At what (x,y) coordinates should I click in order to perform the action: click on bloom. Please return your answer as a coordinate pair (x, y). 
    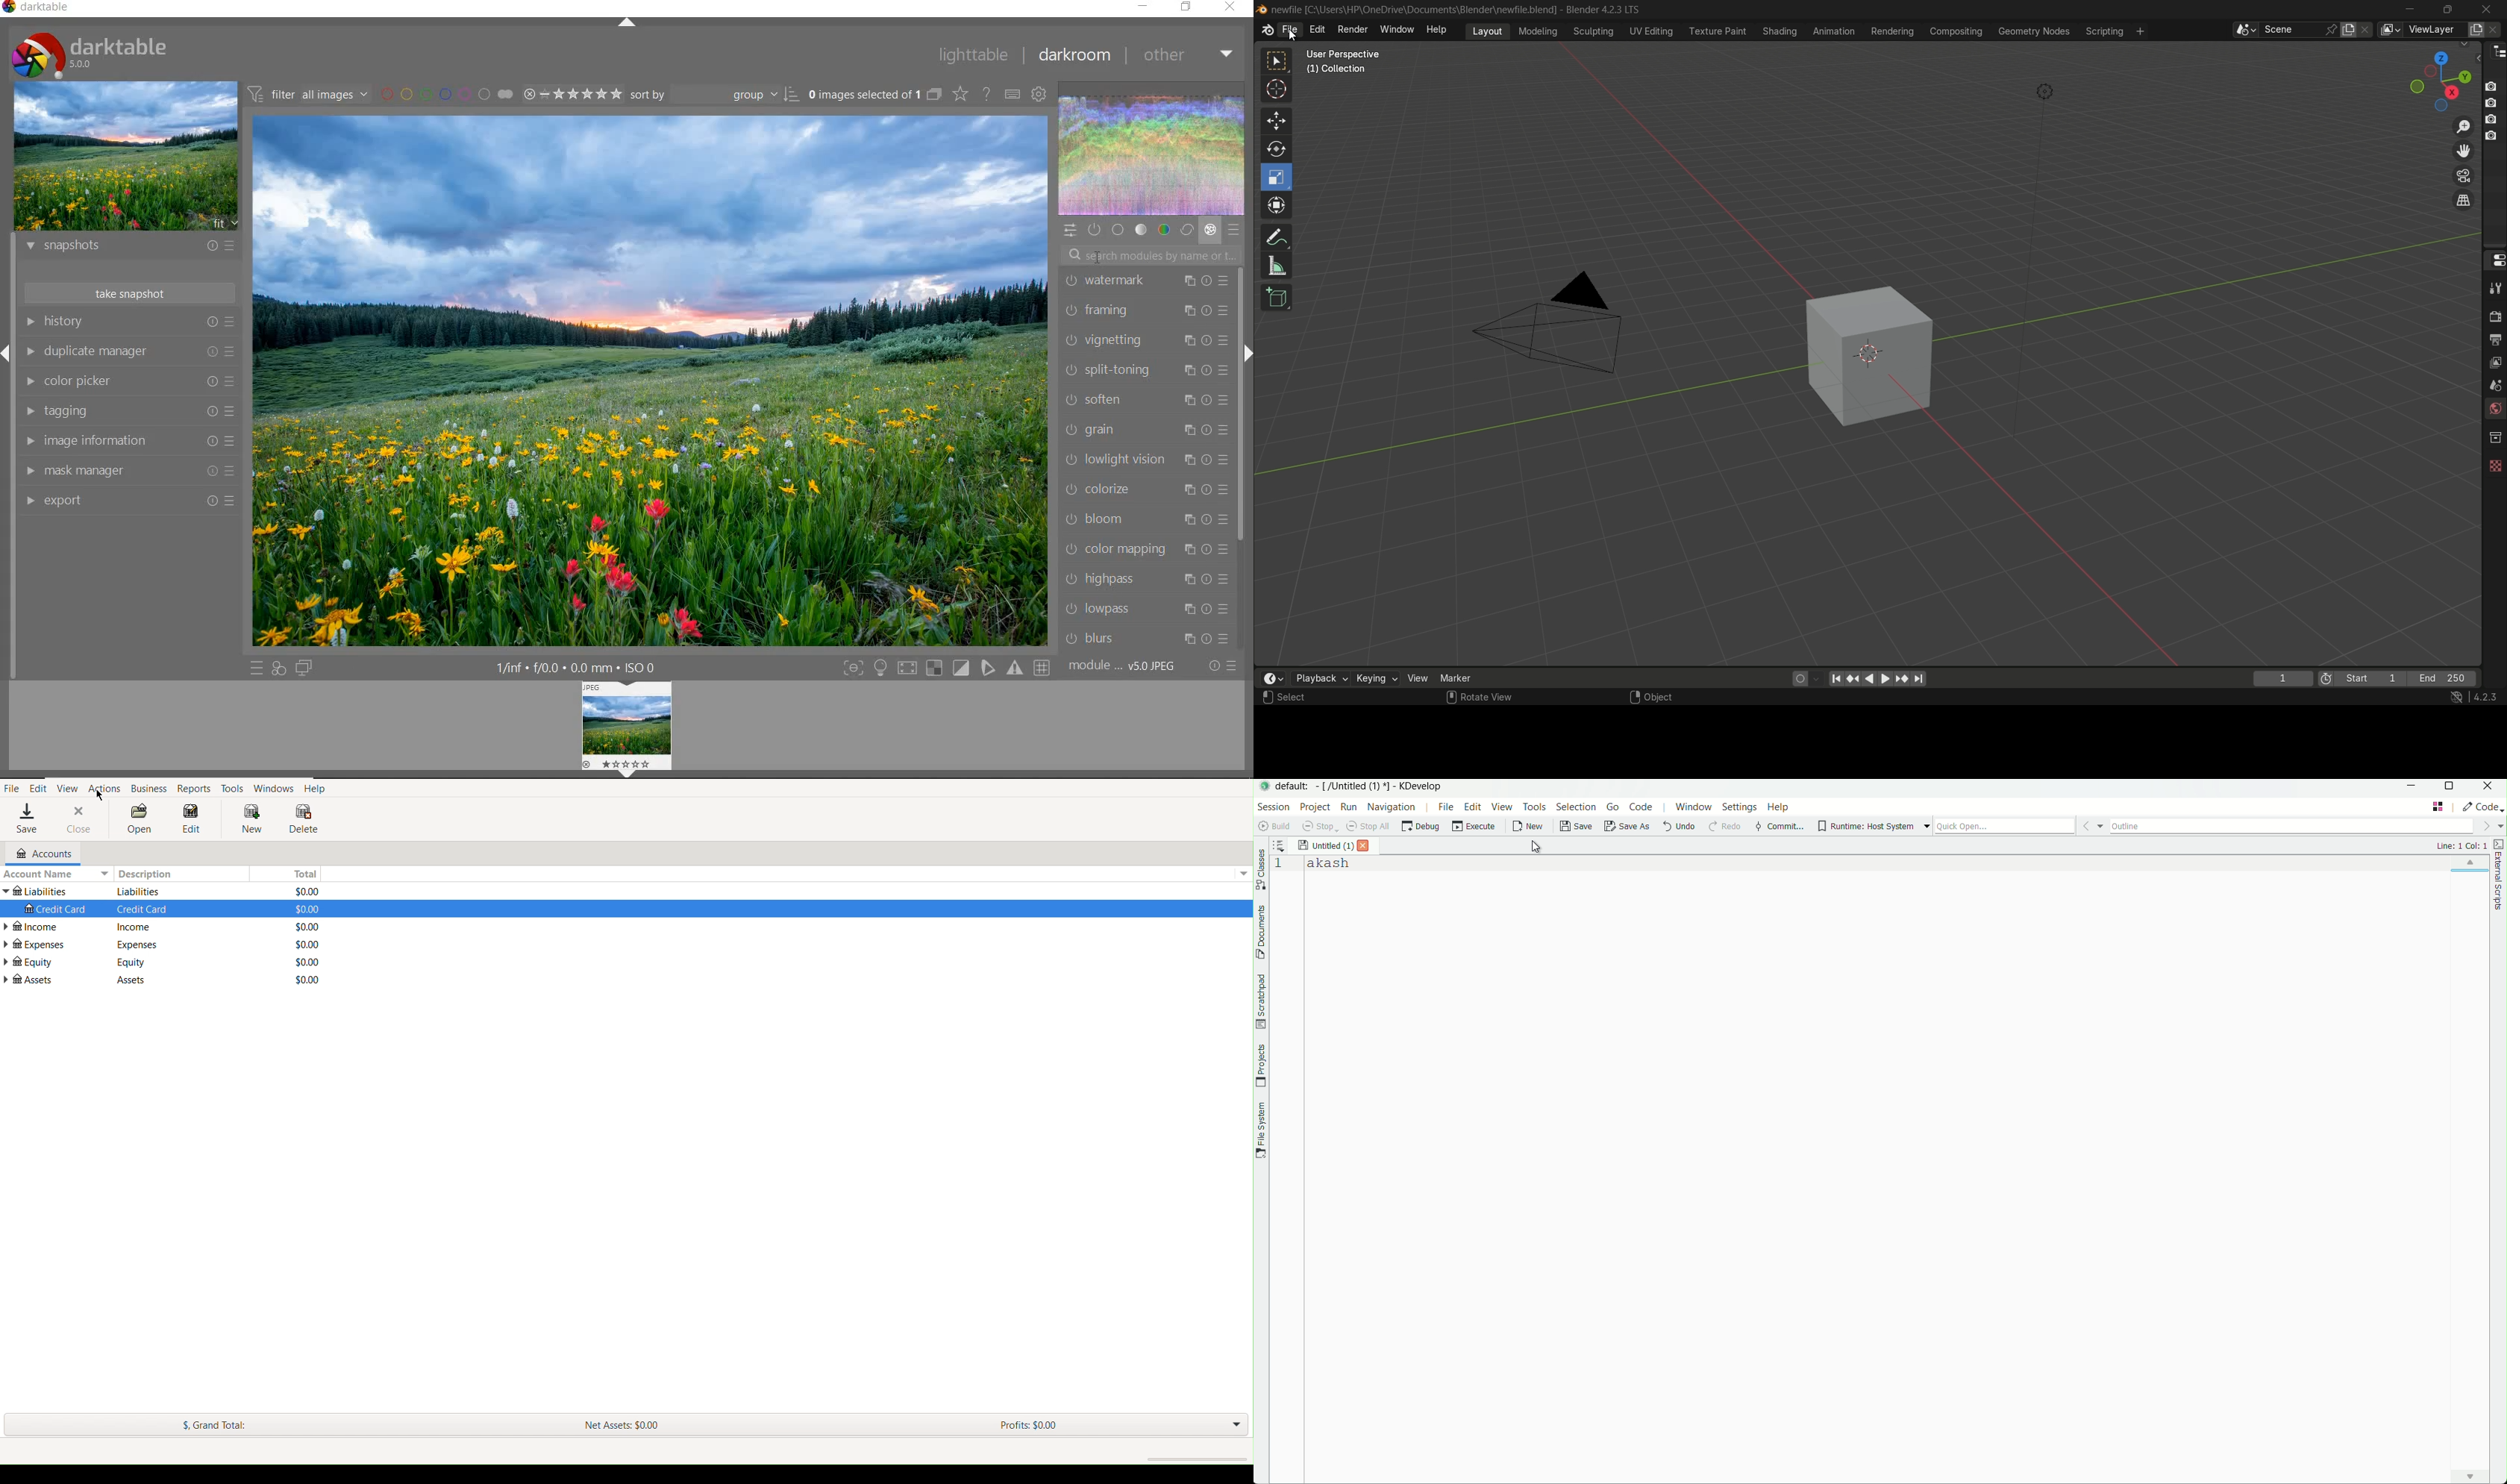
    Looking at the image, I should click on (1144, 522).